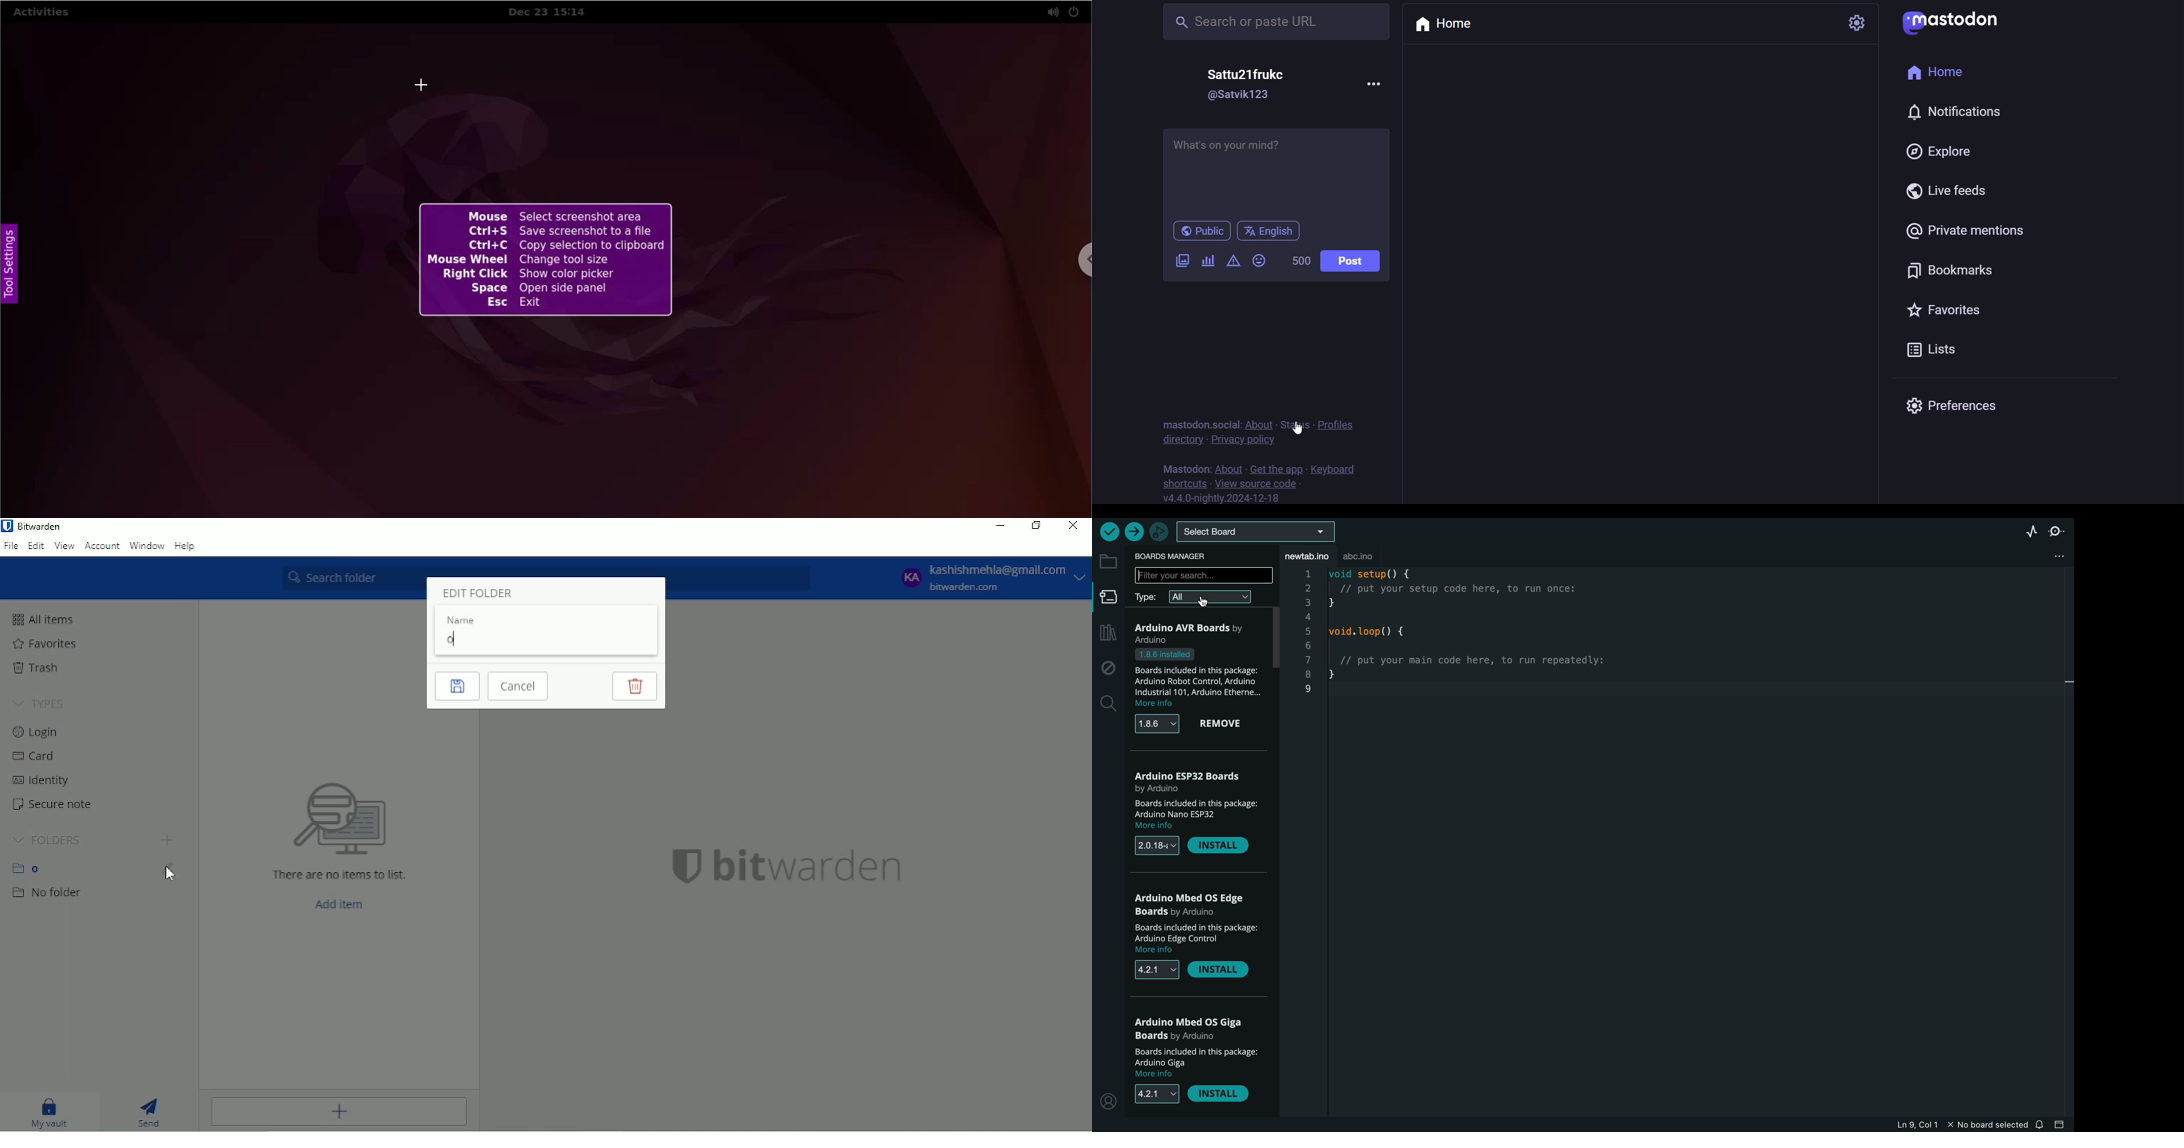 The width and height of the screenshot is (2184, 1148). I want to click on Login, so click(40, 732).